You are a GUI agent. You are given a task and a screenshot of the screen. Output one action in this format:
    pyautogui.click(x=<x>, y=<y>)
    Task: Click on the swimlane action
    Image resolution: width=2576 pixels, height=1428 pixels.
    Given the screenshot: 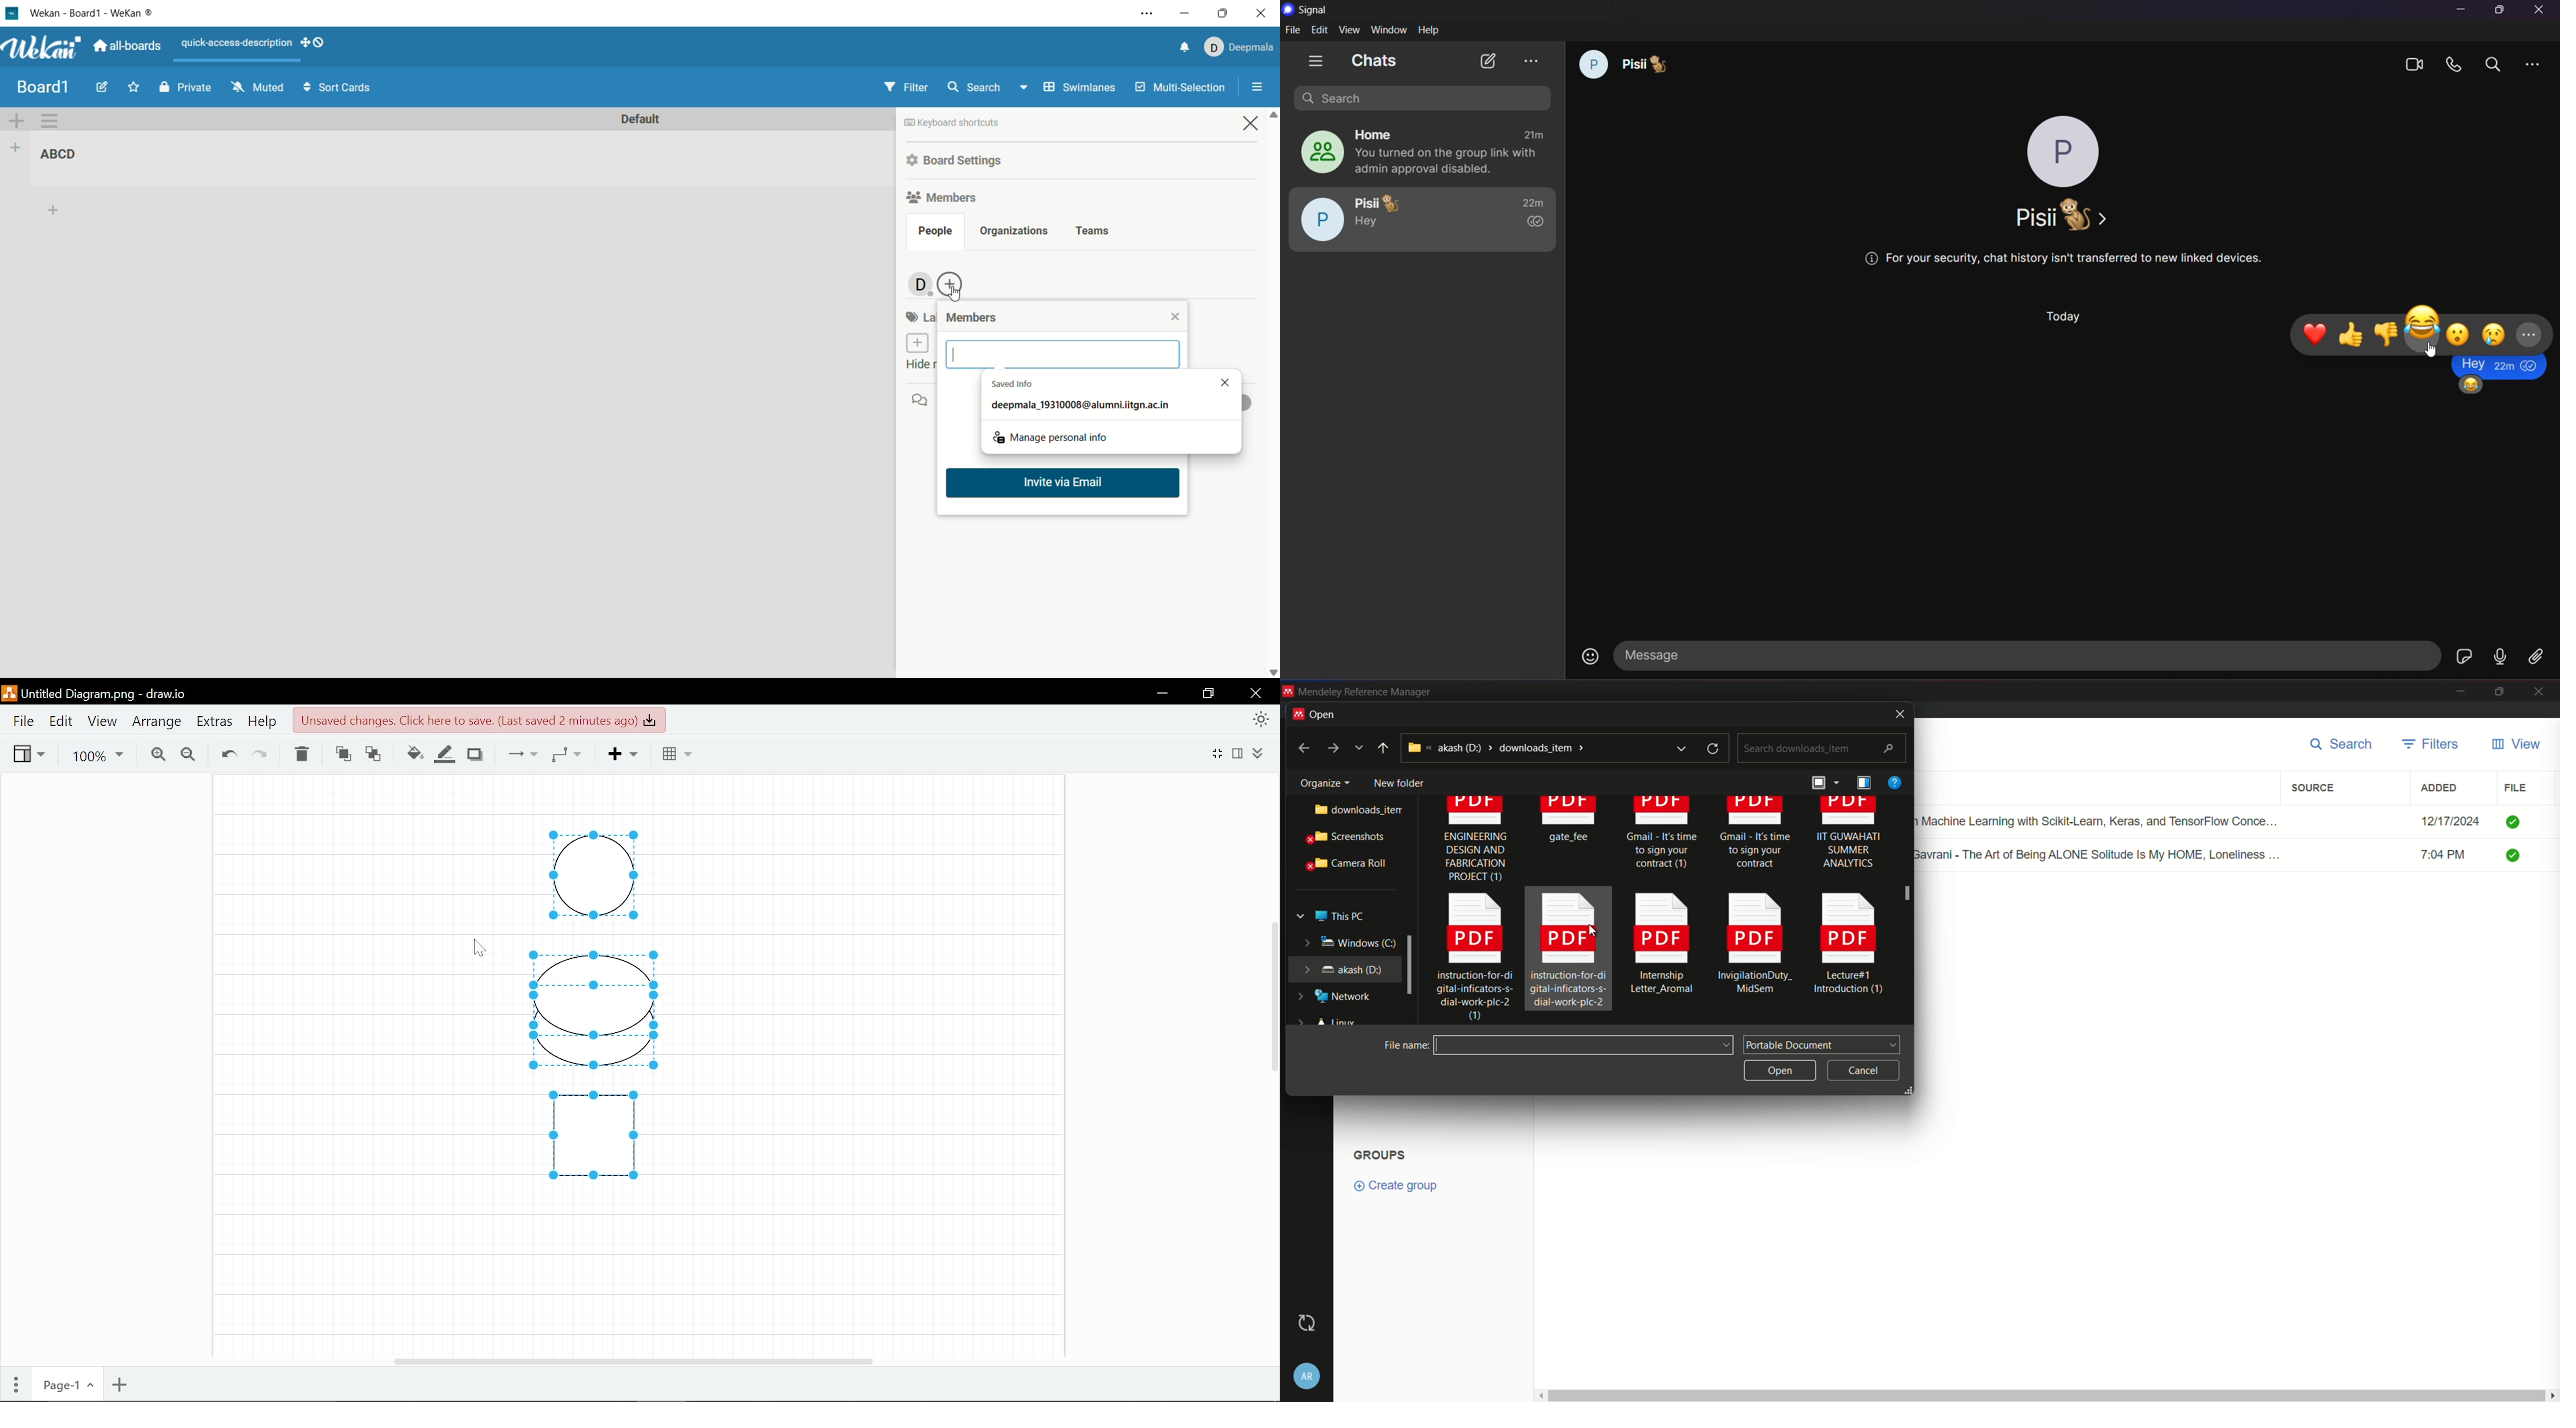 What is the action you would take?
    pyautogui.click(x=55, y=122)
    